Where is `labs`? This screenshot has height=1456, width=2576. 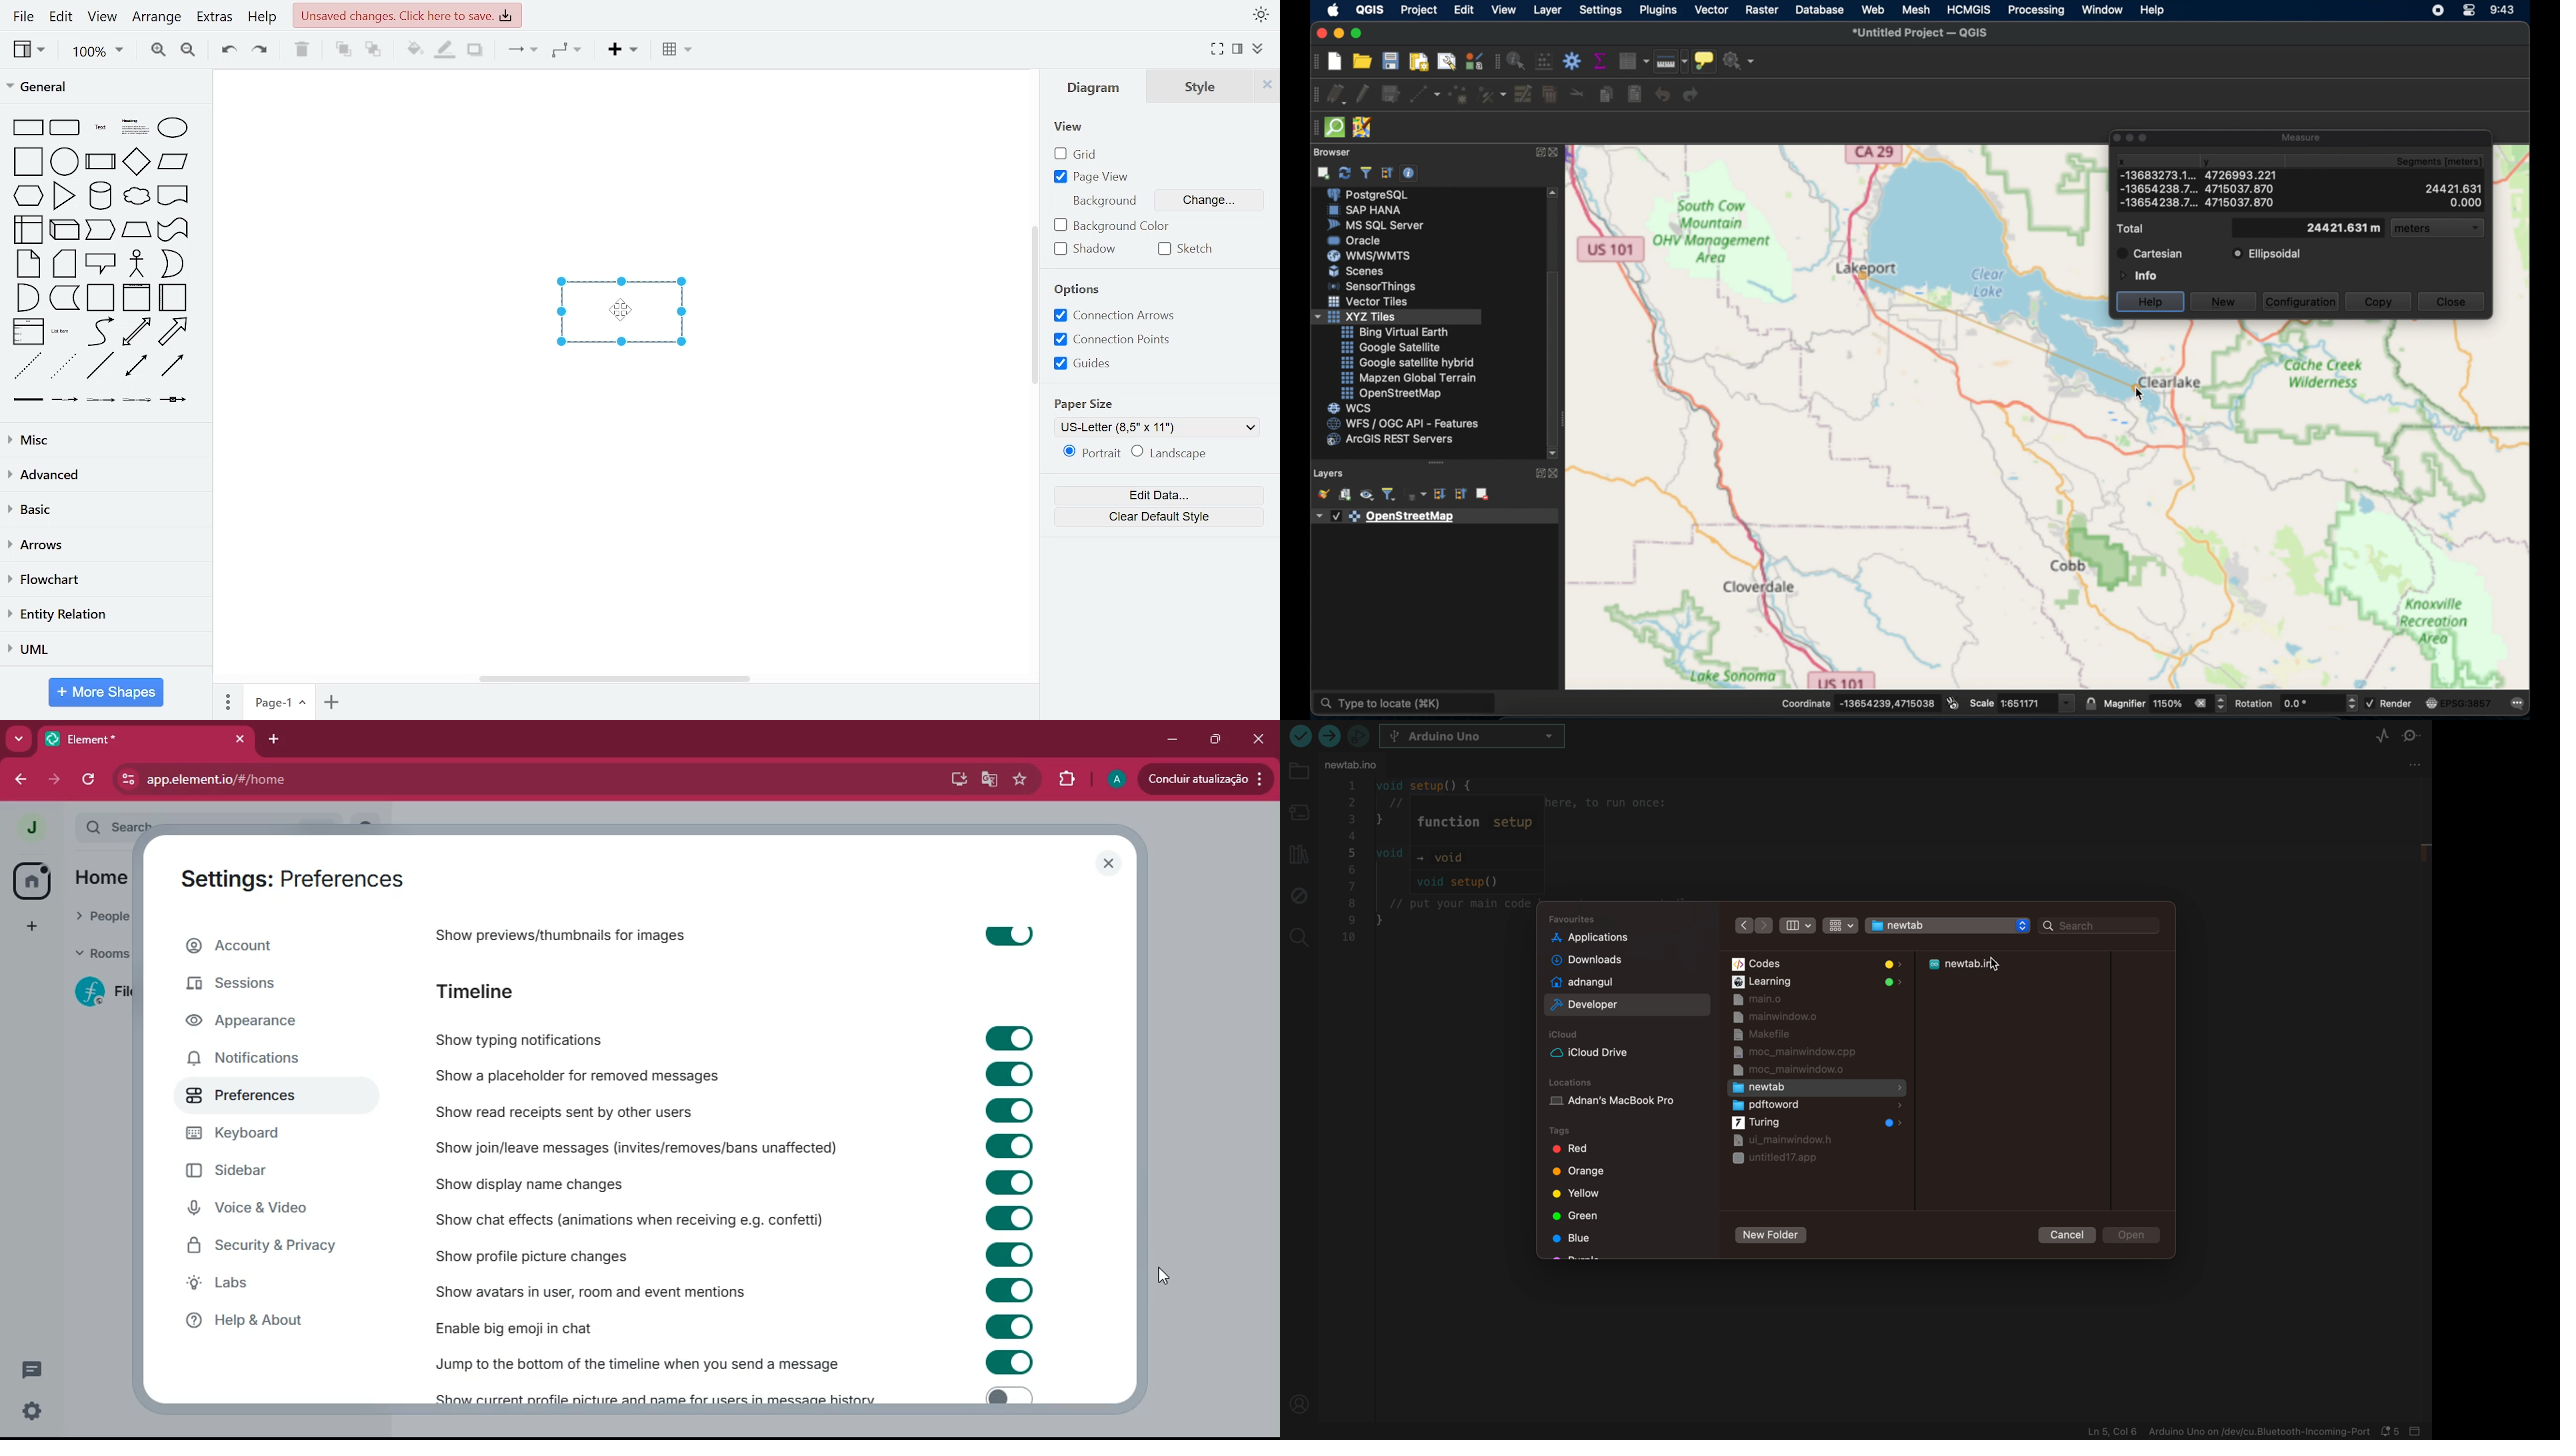
labs is located at coordinates (266, 1287).